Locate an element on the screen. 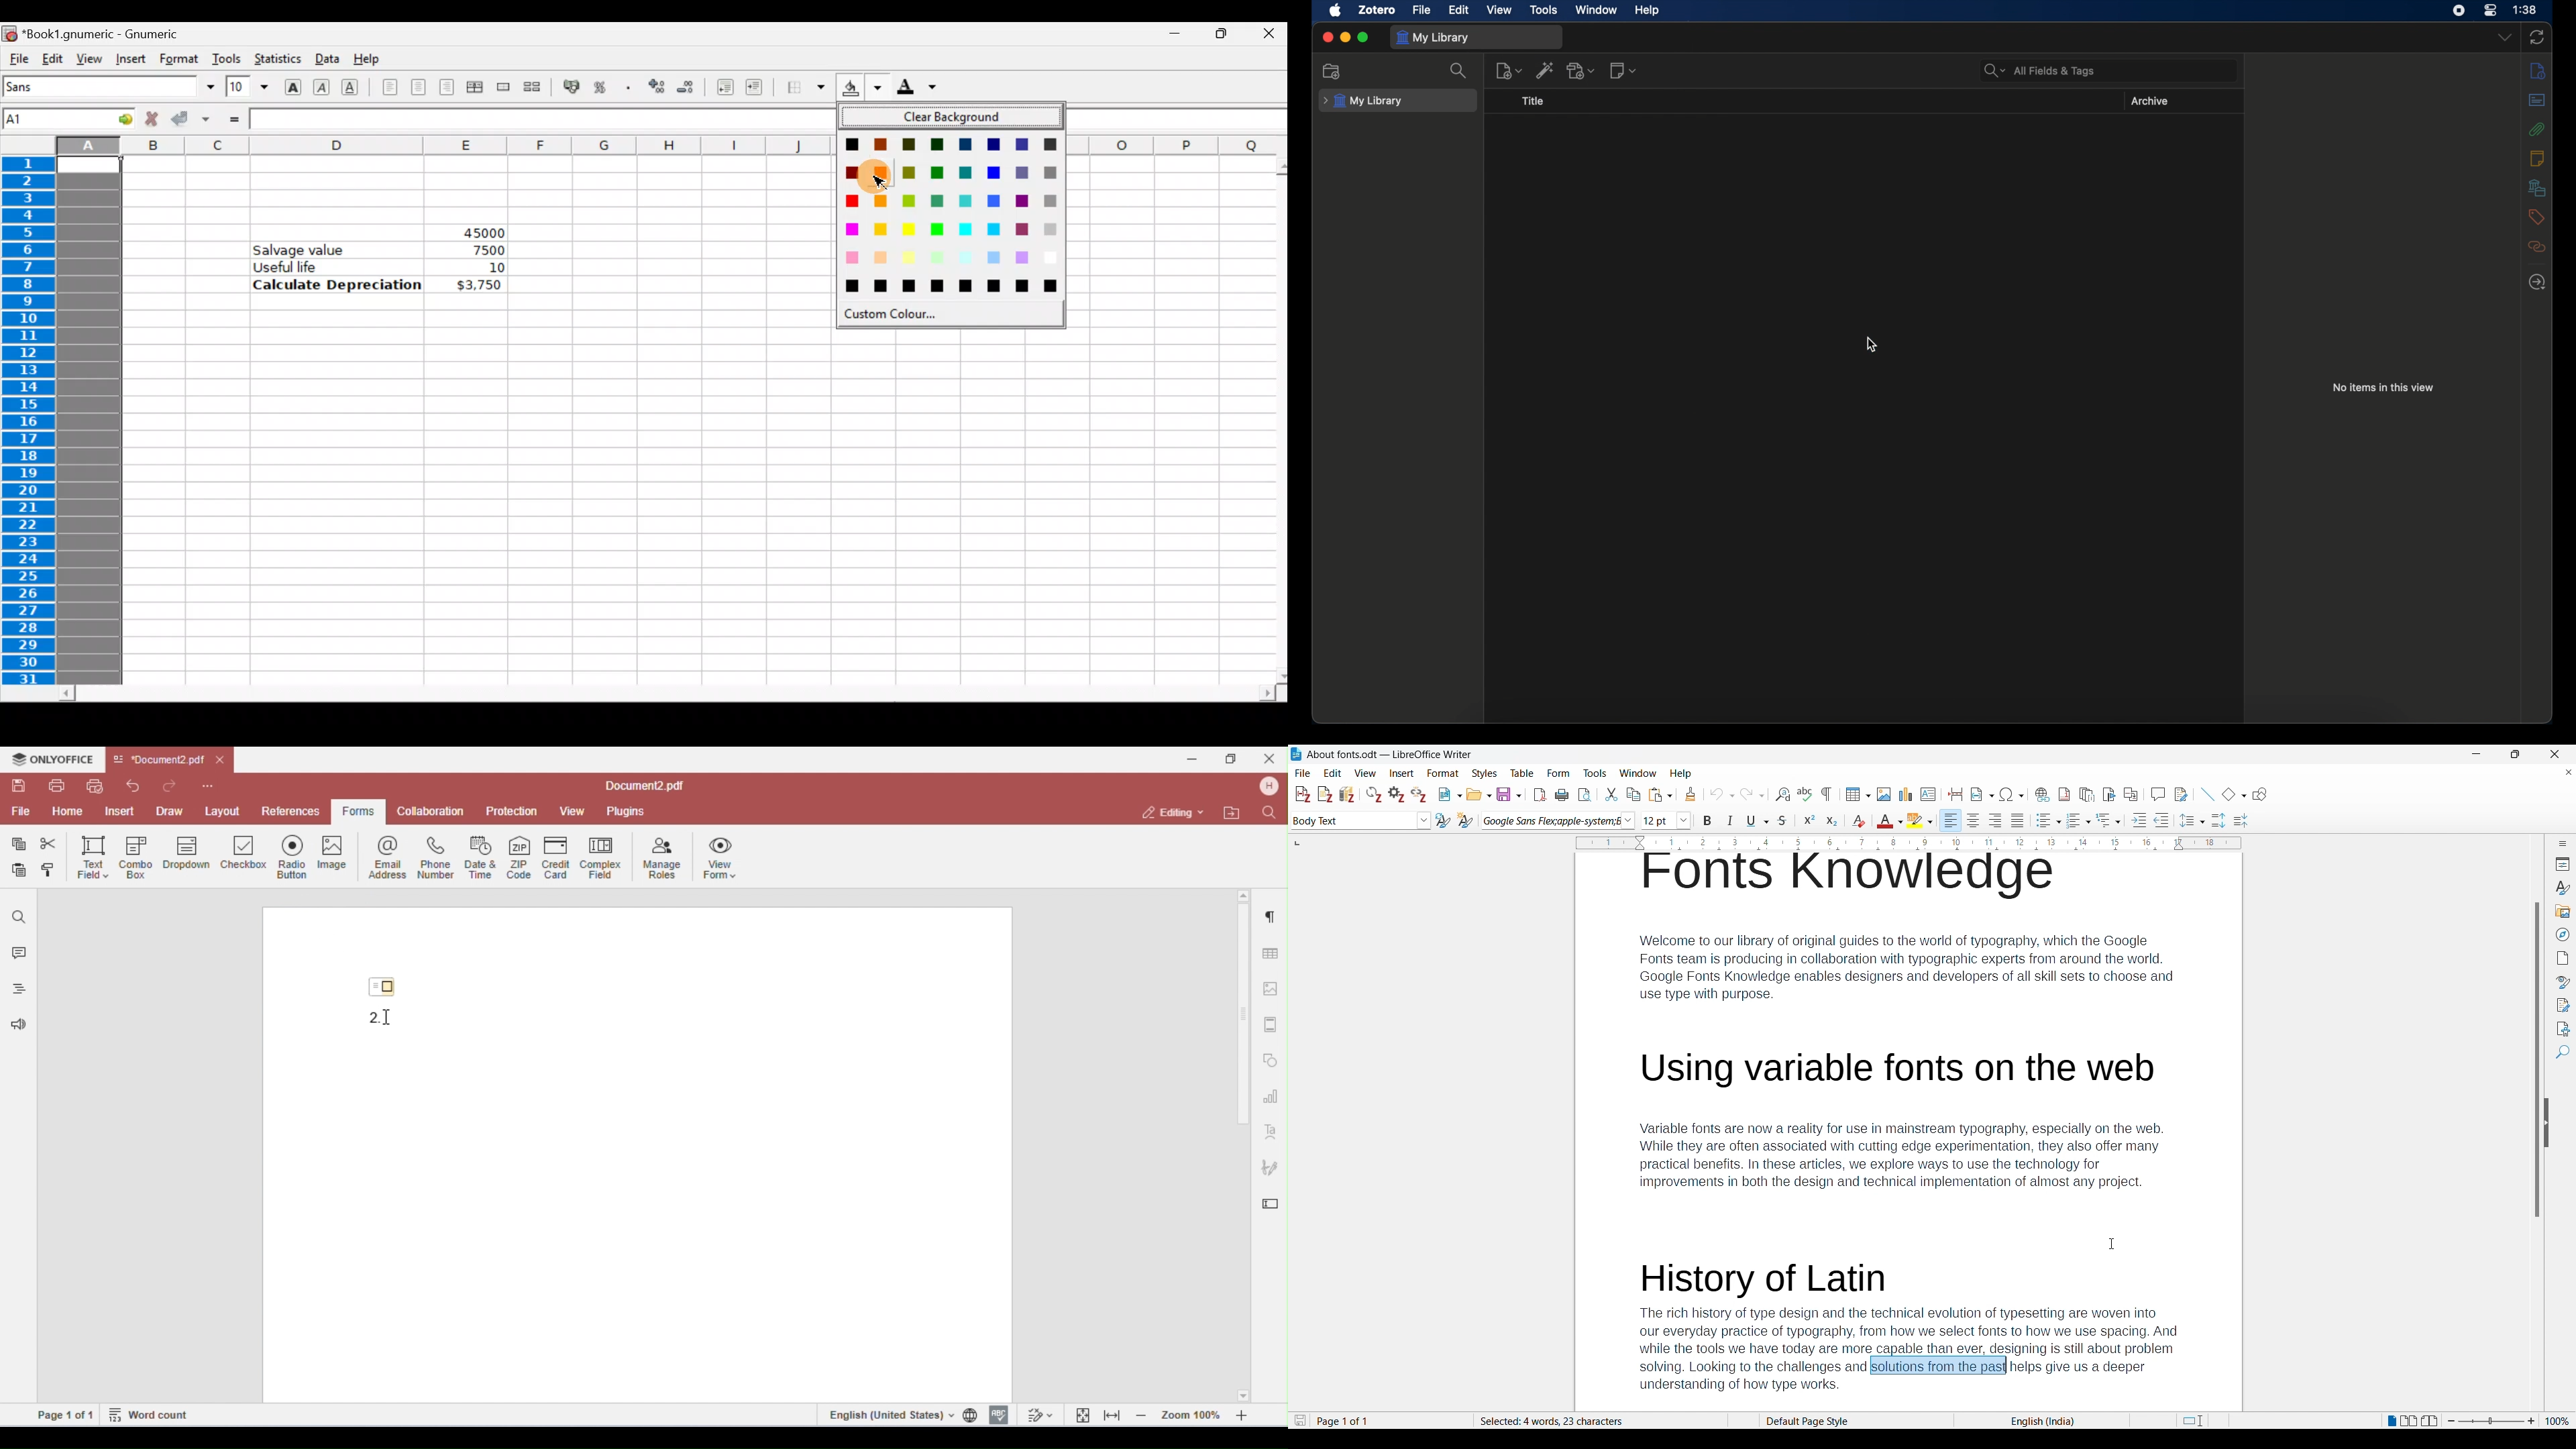  Sidebar settings is located at coordinates (2563, 843).